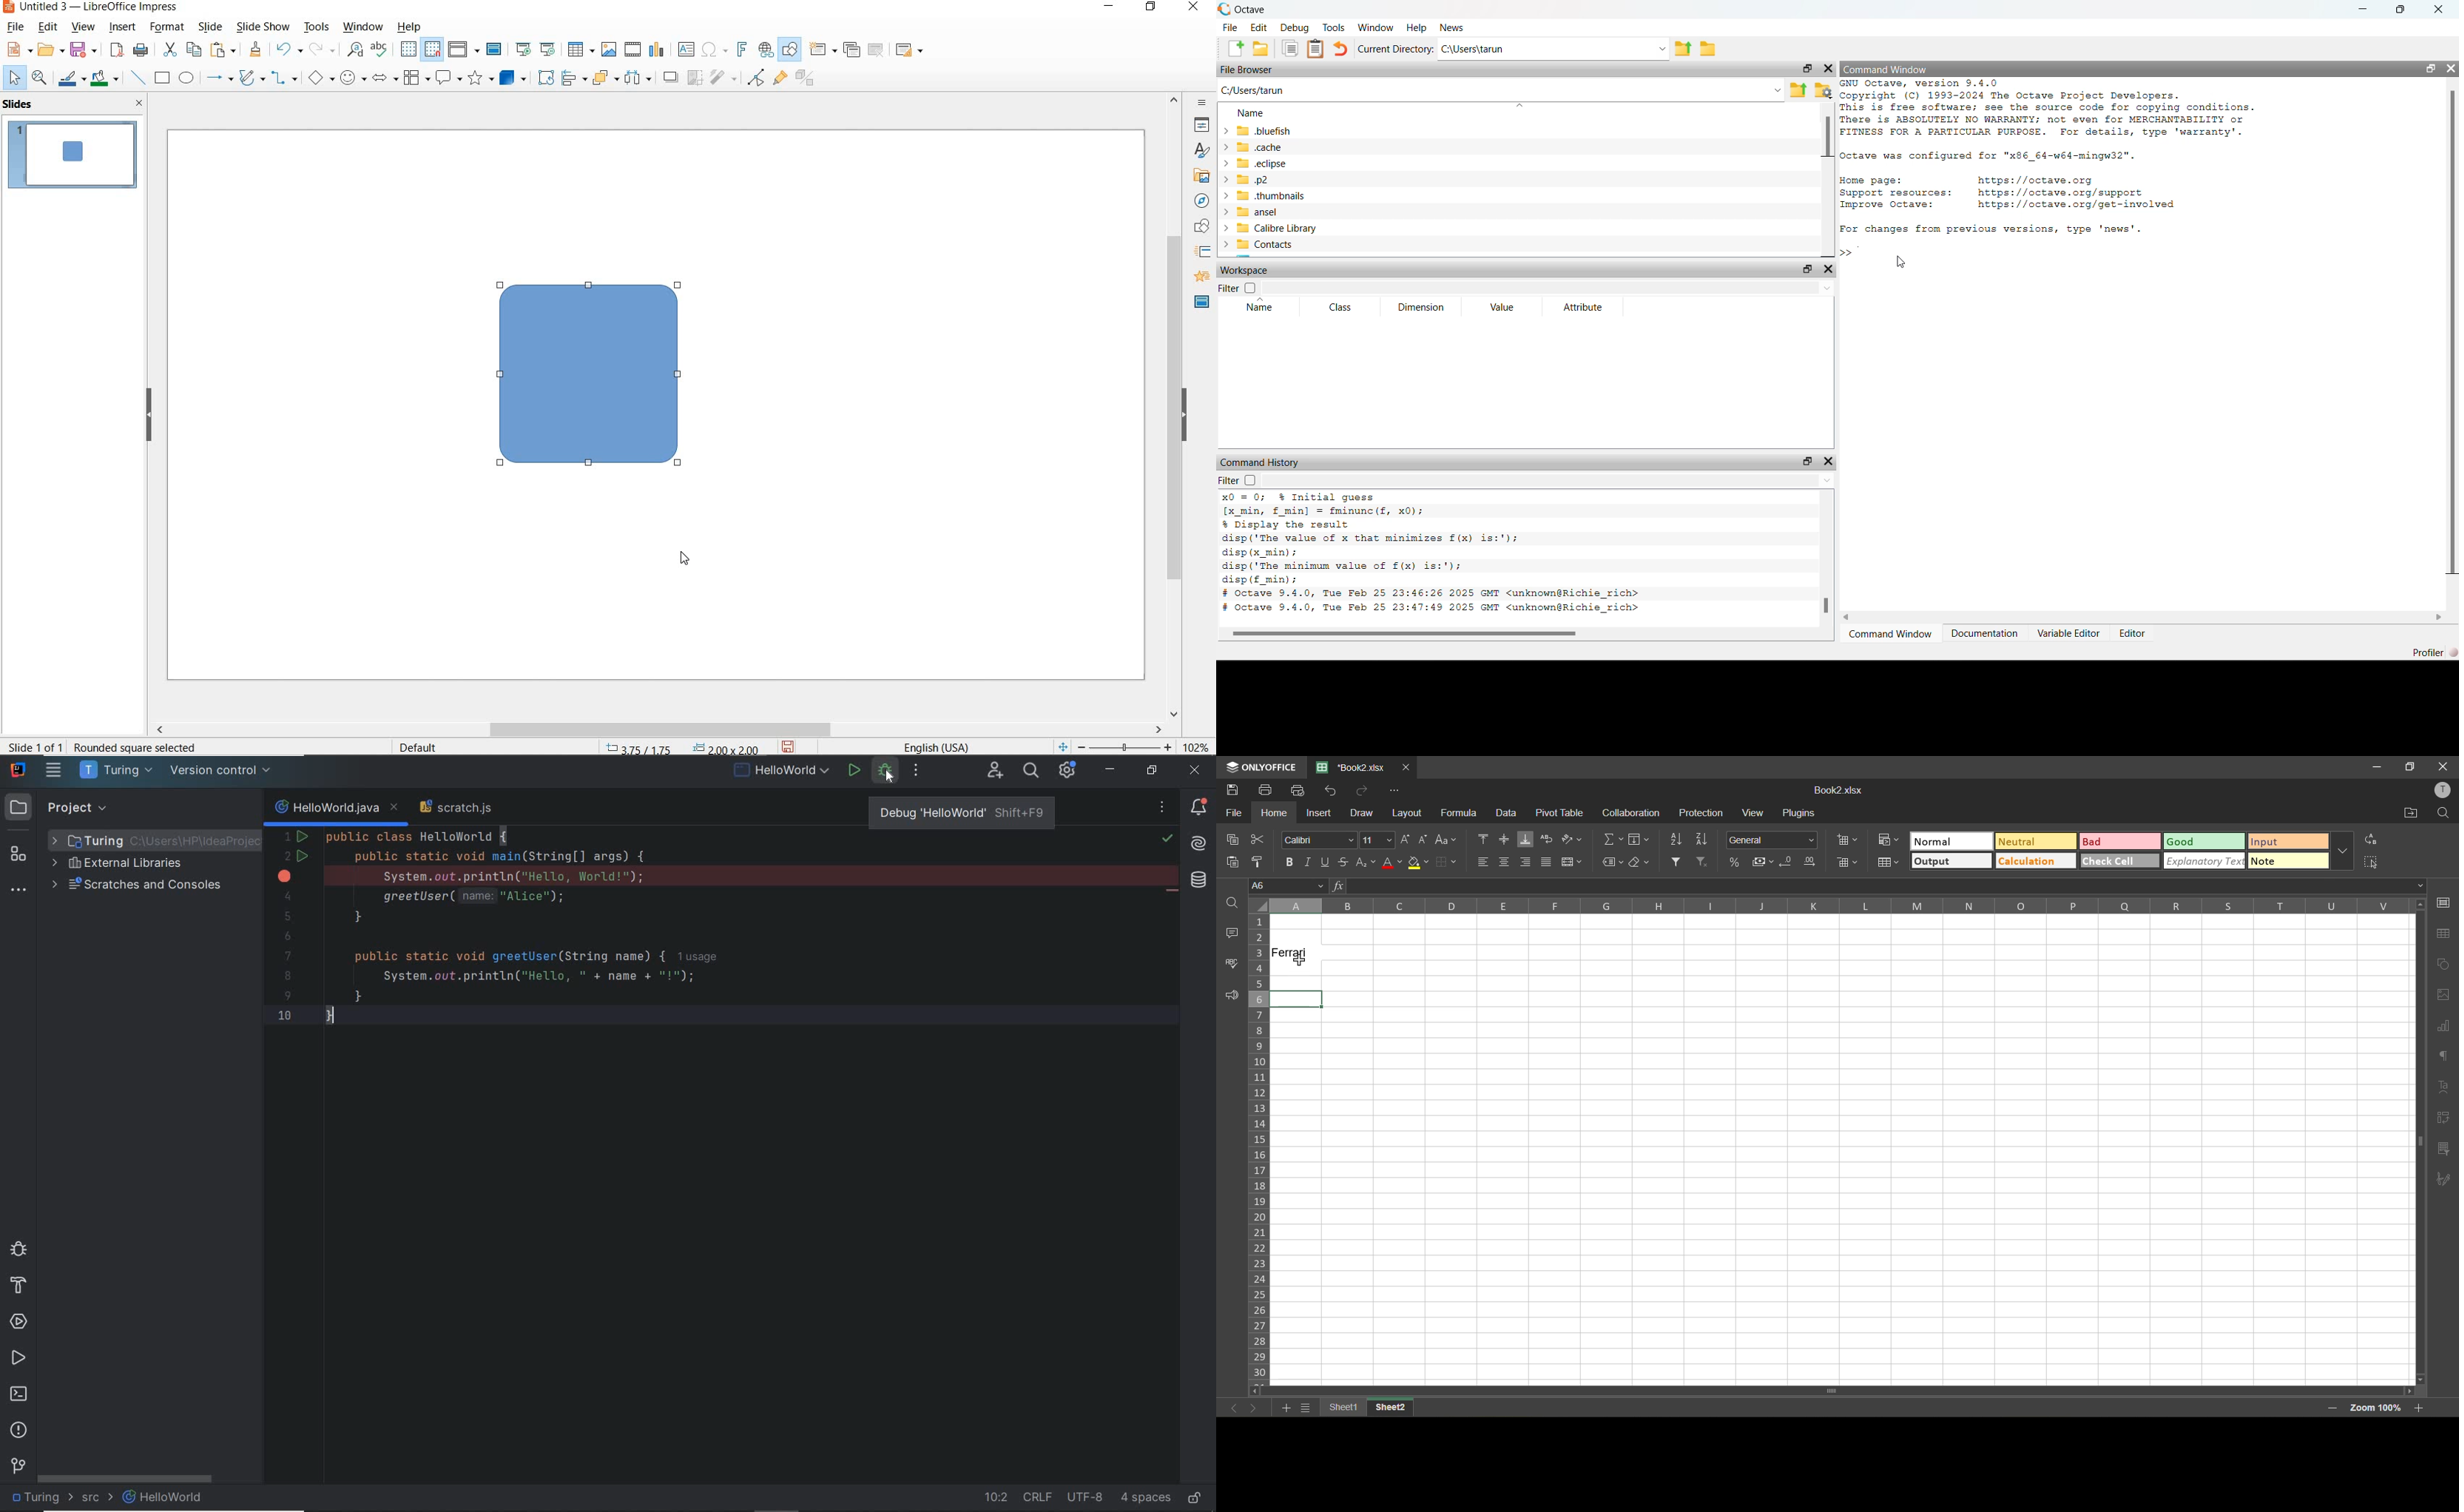 This screenshot has height=1512, width=2464. Describe the element at coordinates (2371, 841) in the screenshot. I see `replace` at that location.